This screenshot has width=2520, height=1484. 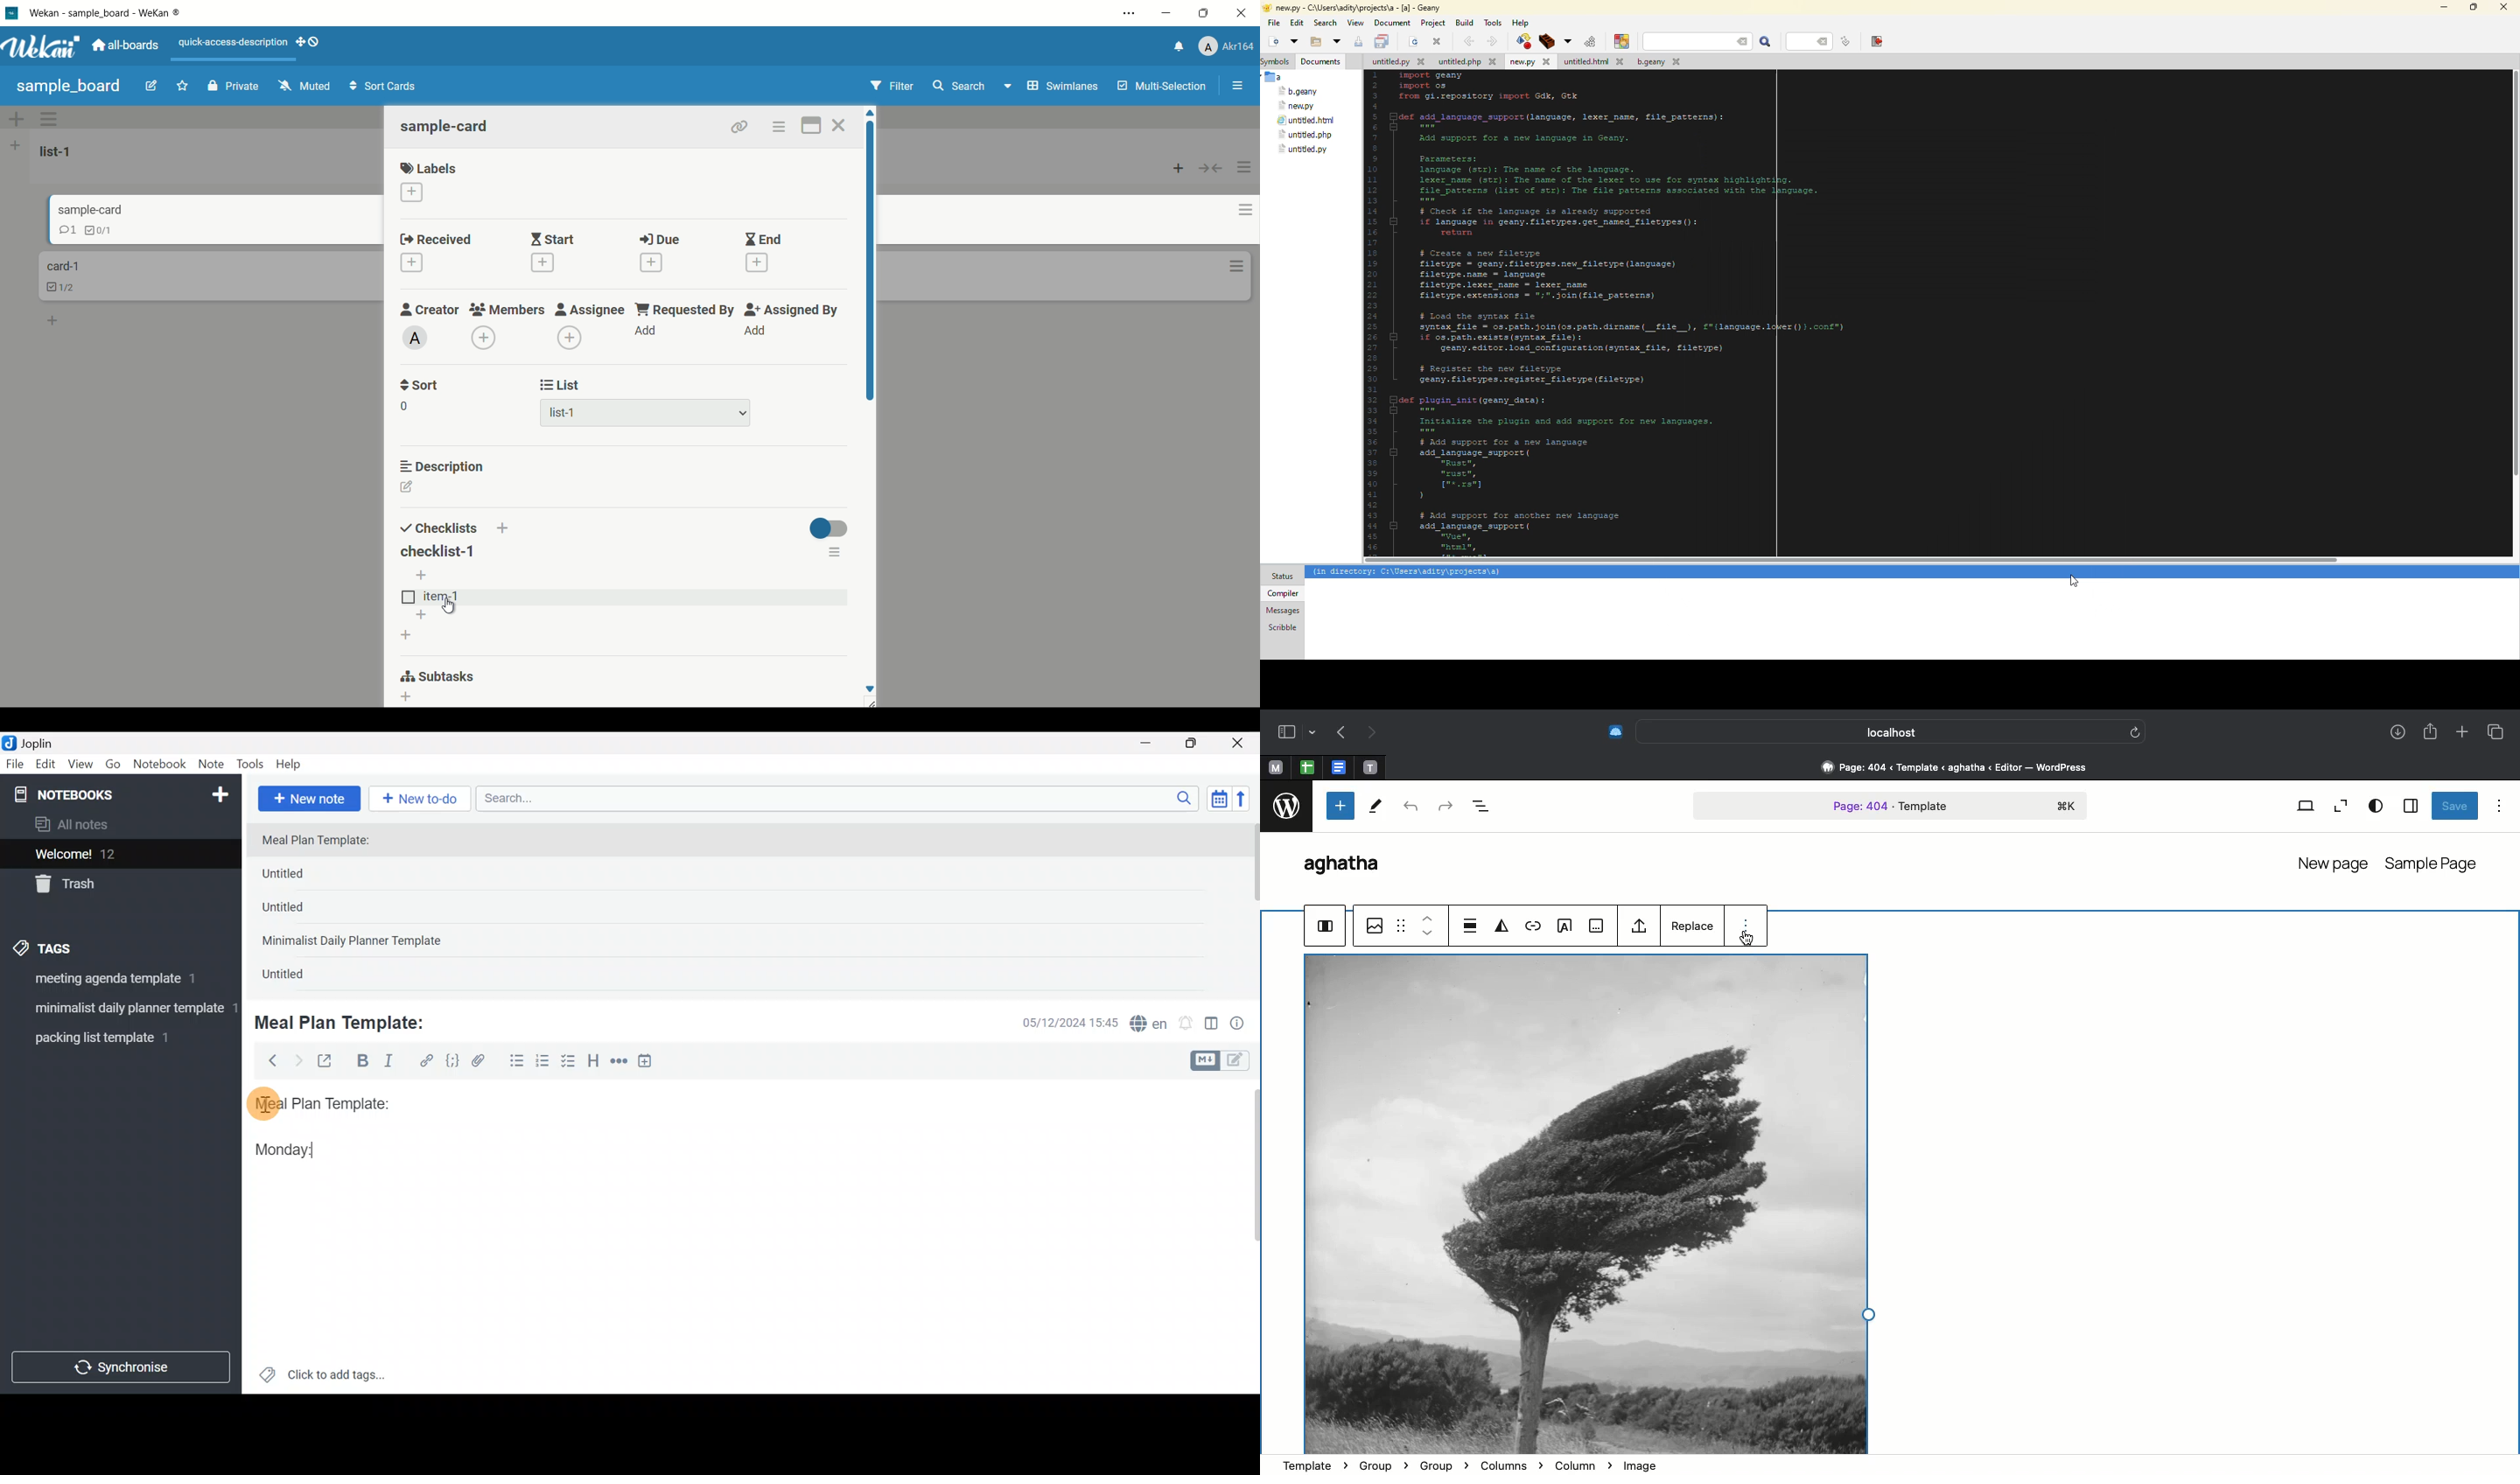 What do you see at coordinates (505, 529) in the screenshot?
I see `add checklist` at bounding box center [505, 529].